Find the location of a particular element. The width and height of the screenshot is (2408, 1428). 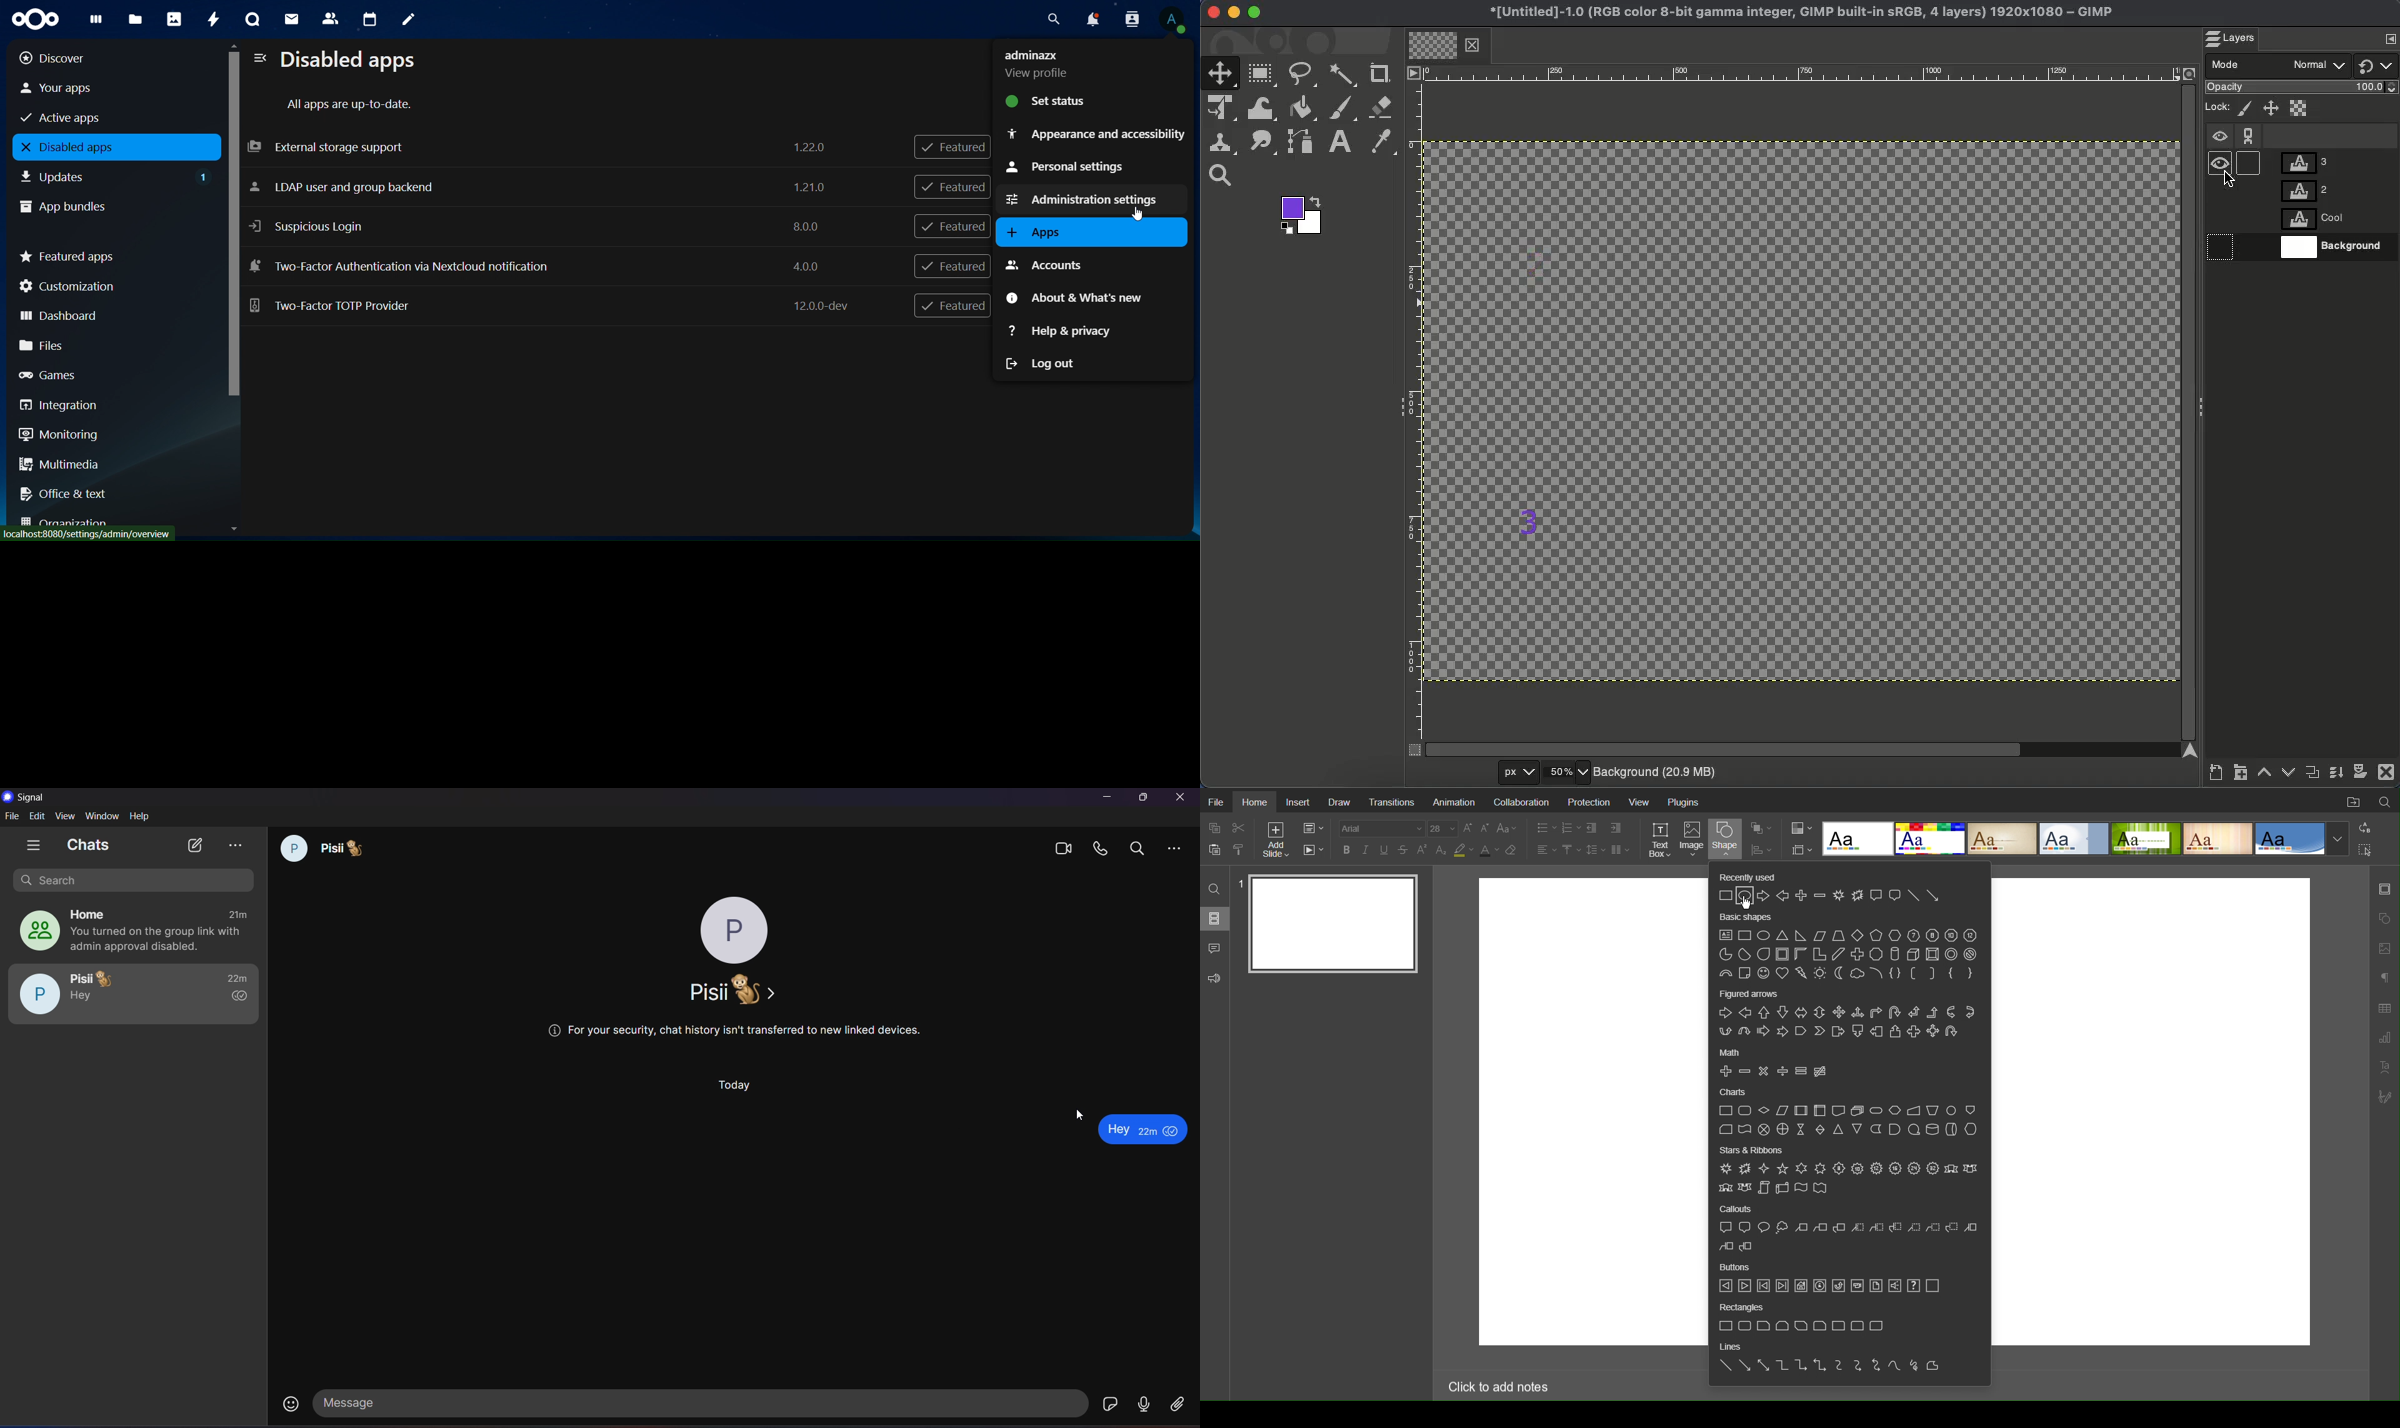

help & privacy is located at coordinates (1060, 333).